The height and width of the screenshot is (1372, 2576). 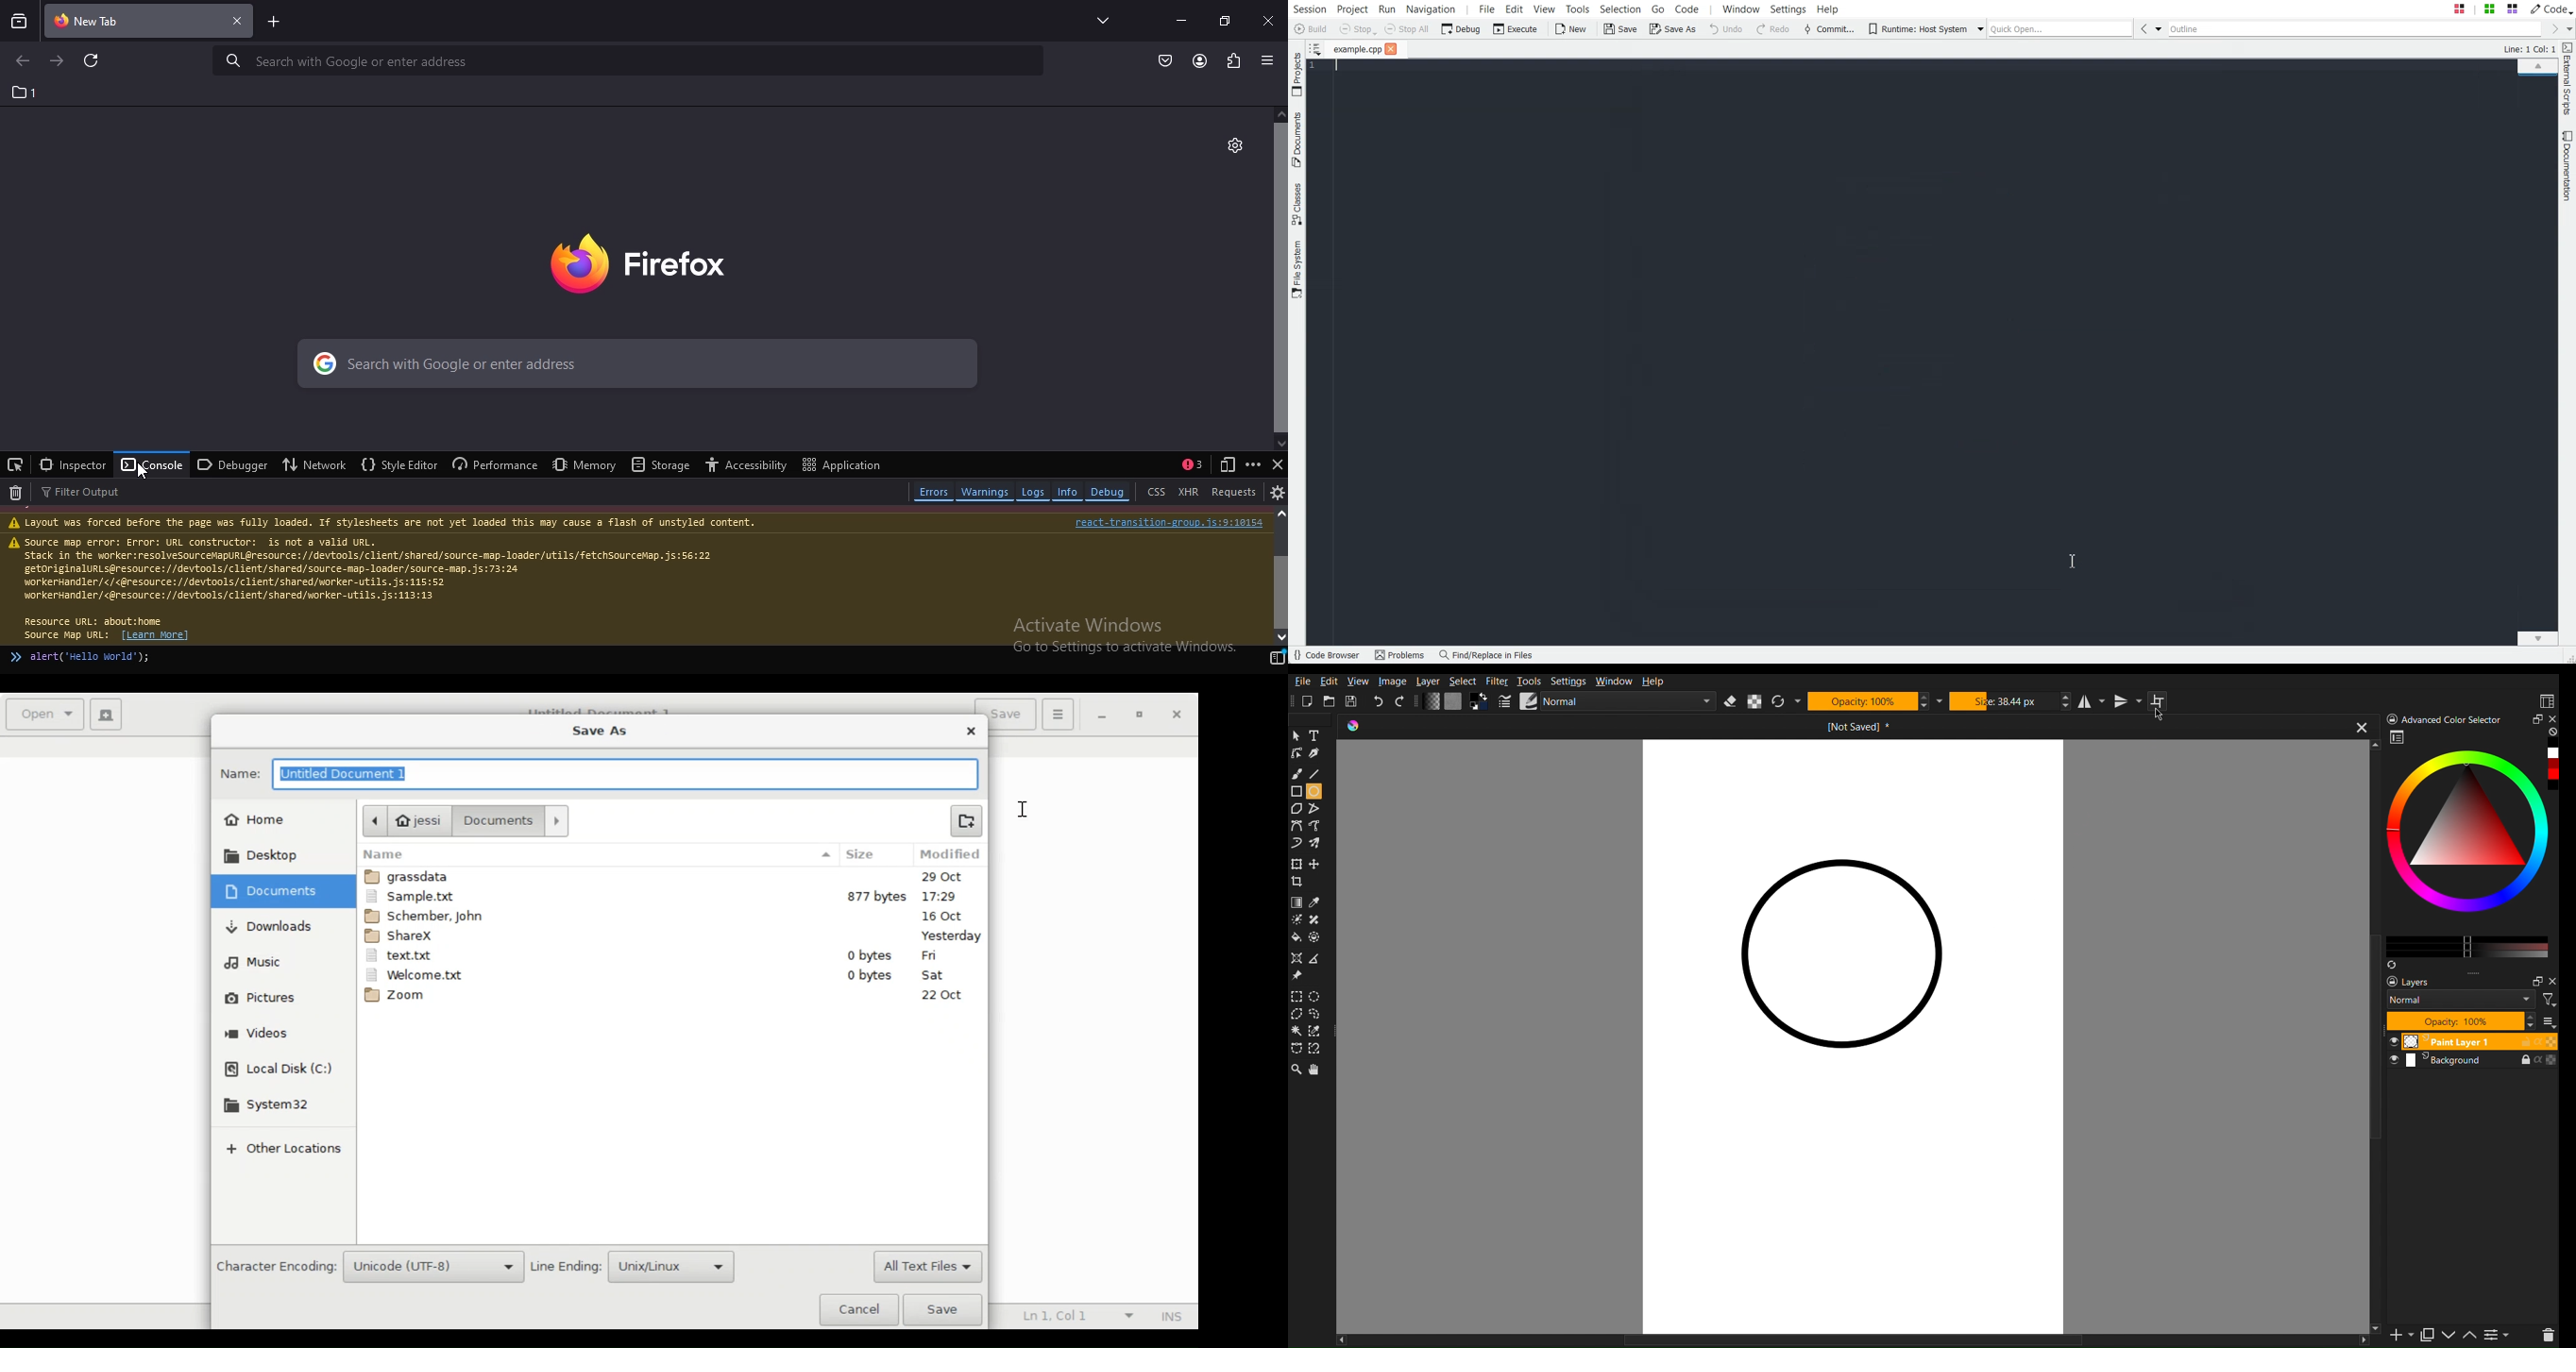 What do you see at coordinates (16, 494) in the screenshot?
I see `clear web console output` at bounding box center [16, 494].